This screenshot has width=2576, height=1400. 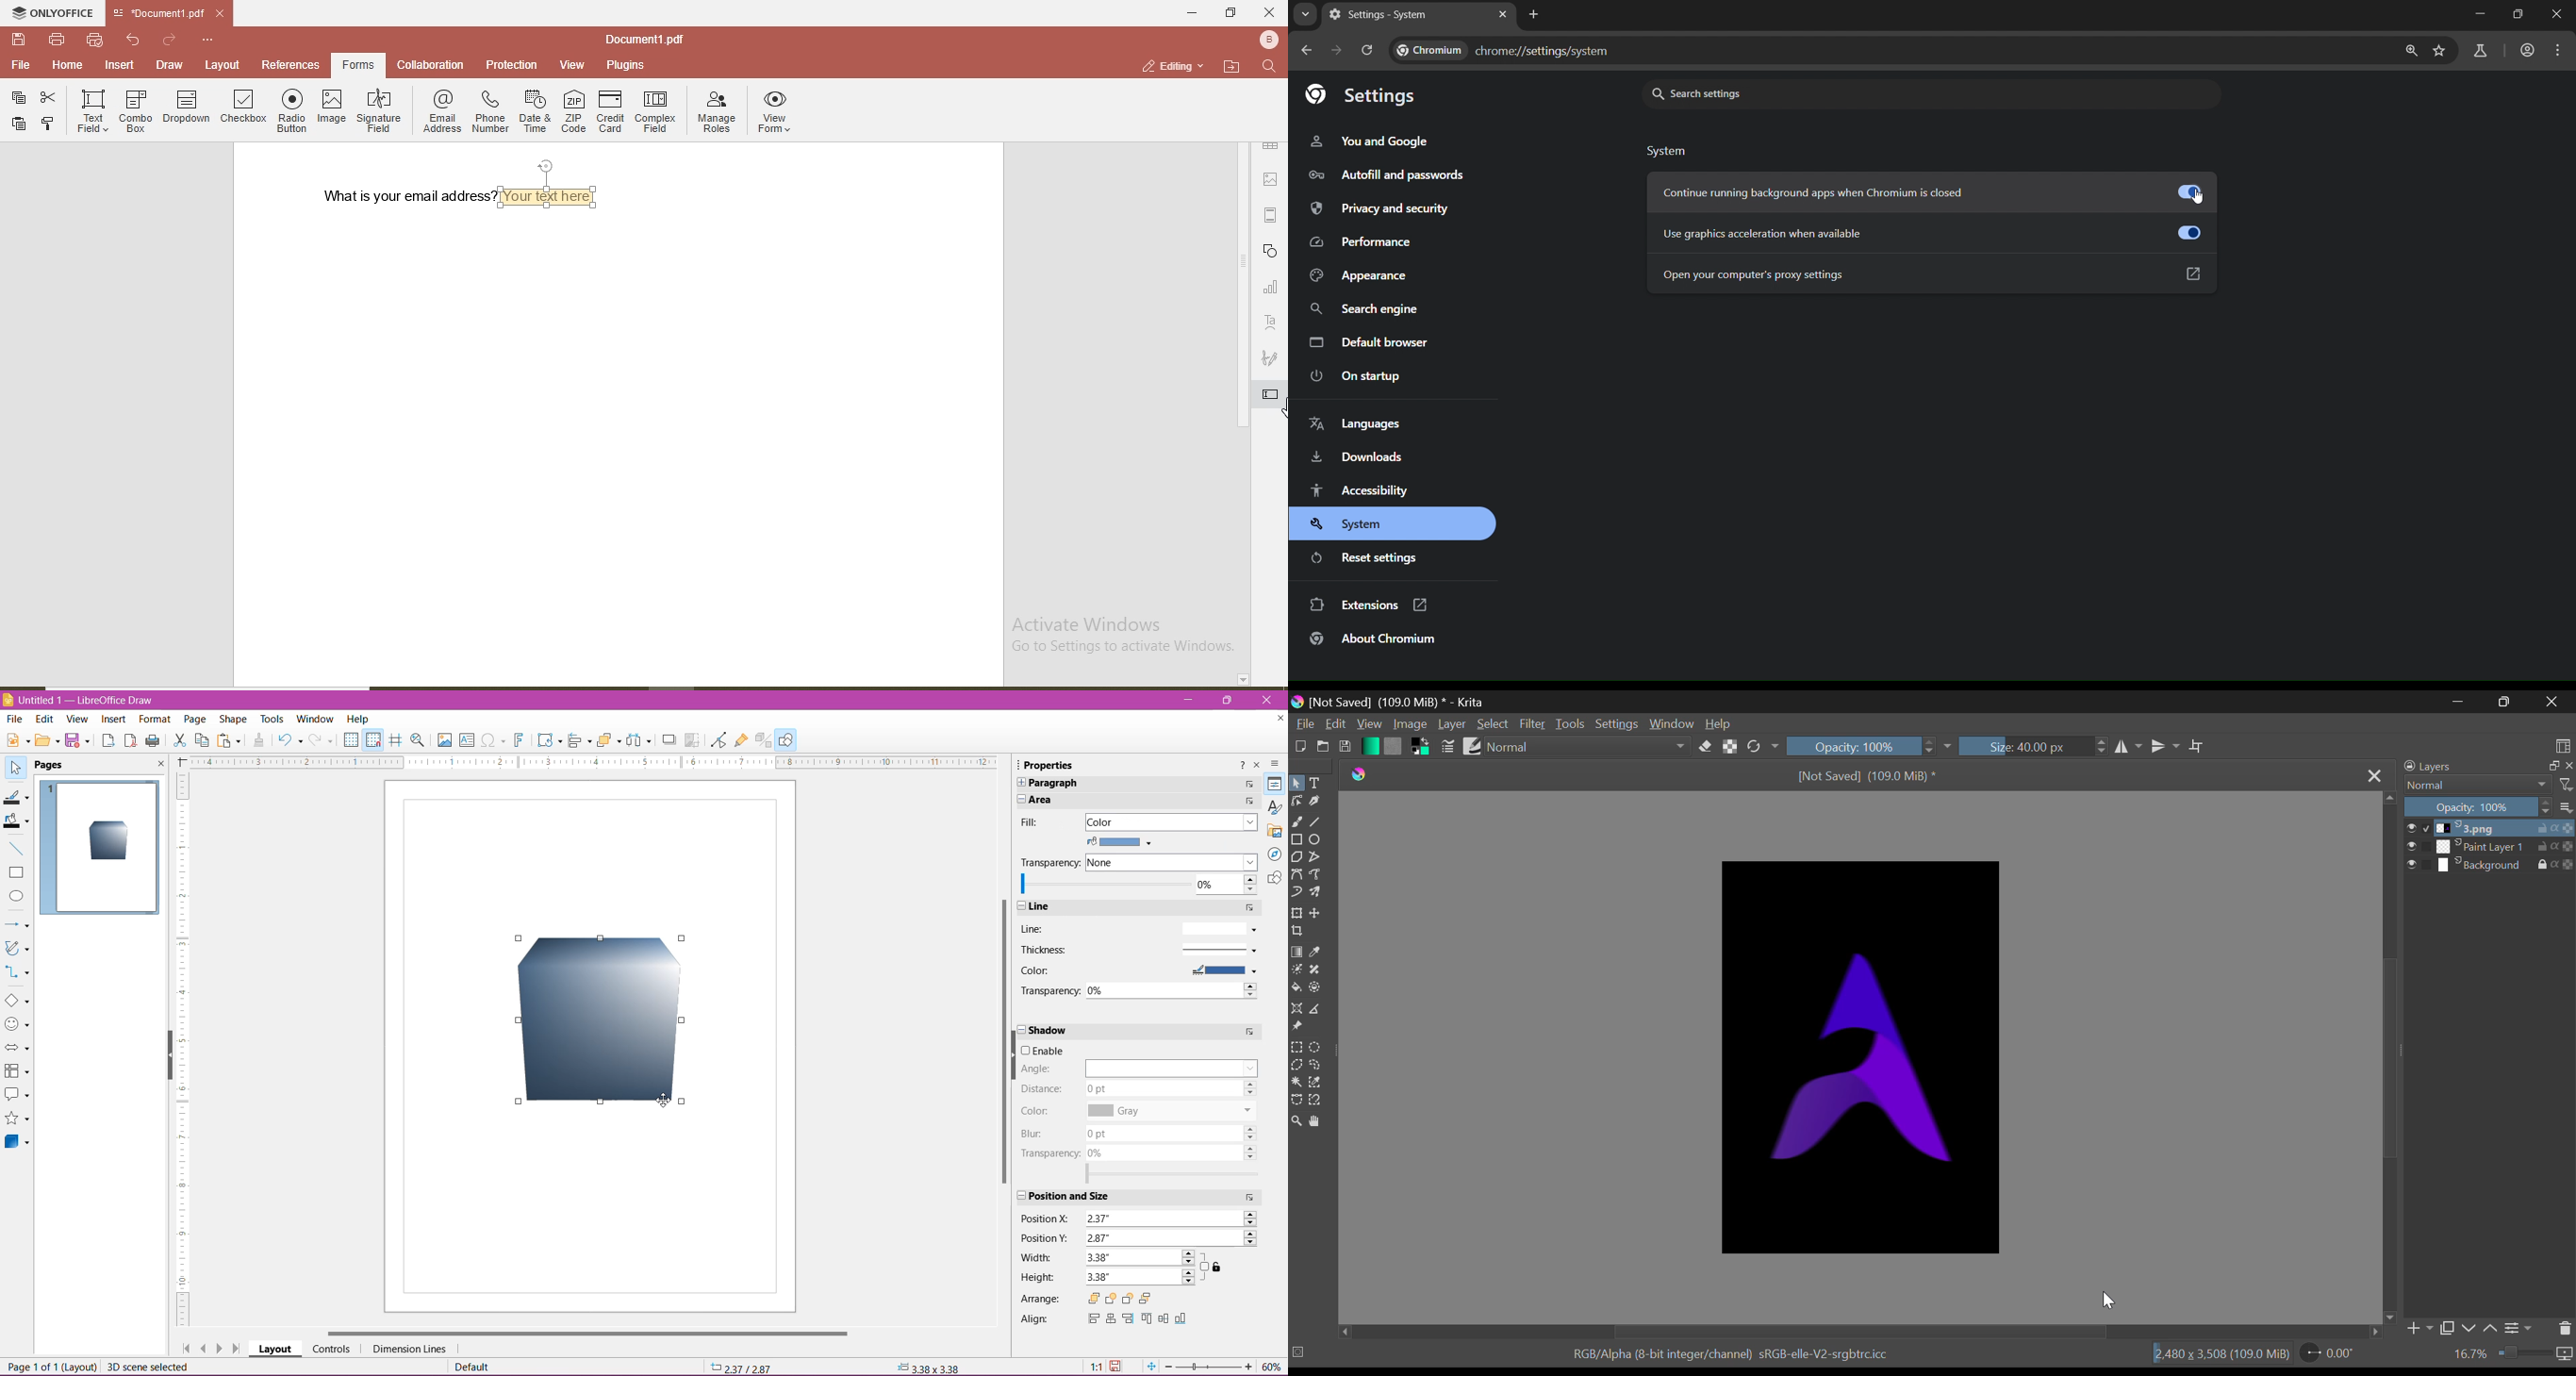 What do you see at coordinates (1296, 1047) in the screenshot?
I see `Rectangular Selection` at bounding box center [1296, 1047].